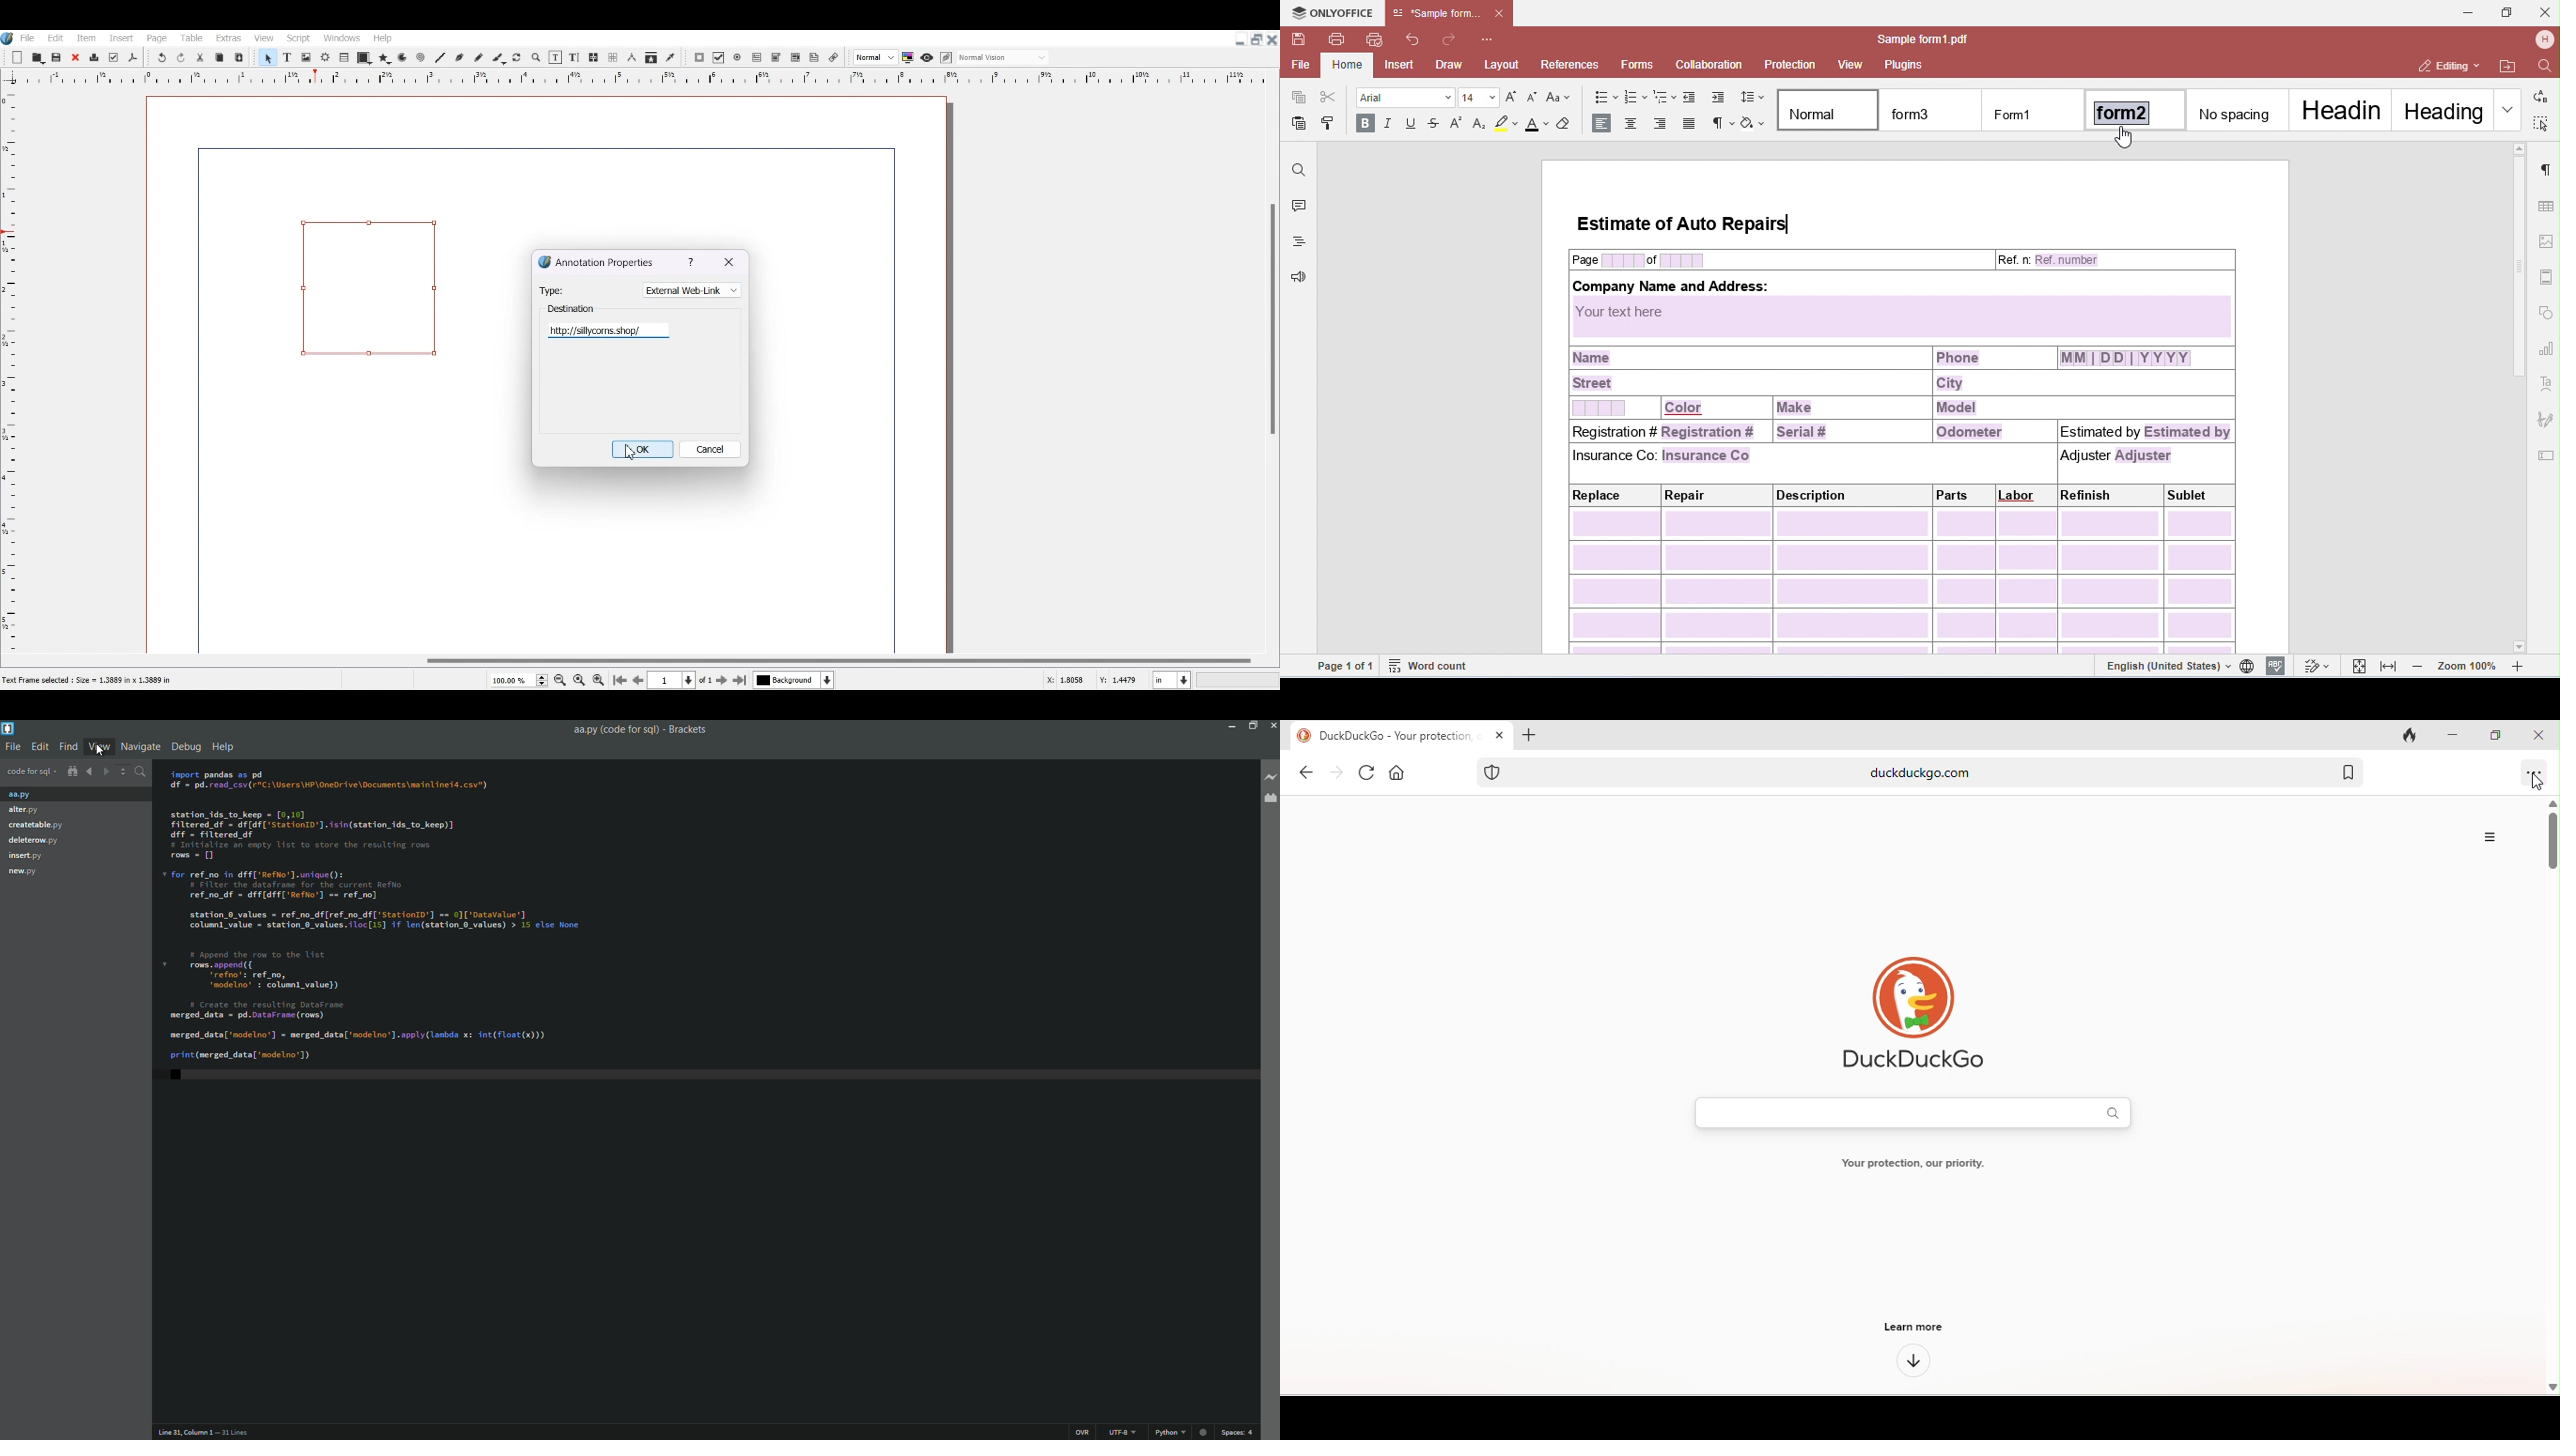 Image resolution: width=2576 pixels, height=1456 pixels. I want to click on Close, so click(1272, 39).